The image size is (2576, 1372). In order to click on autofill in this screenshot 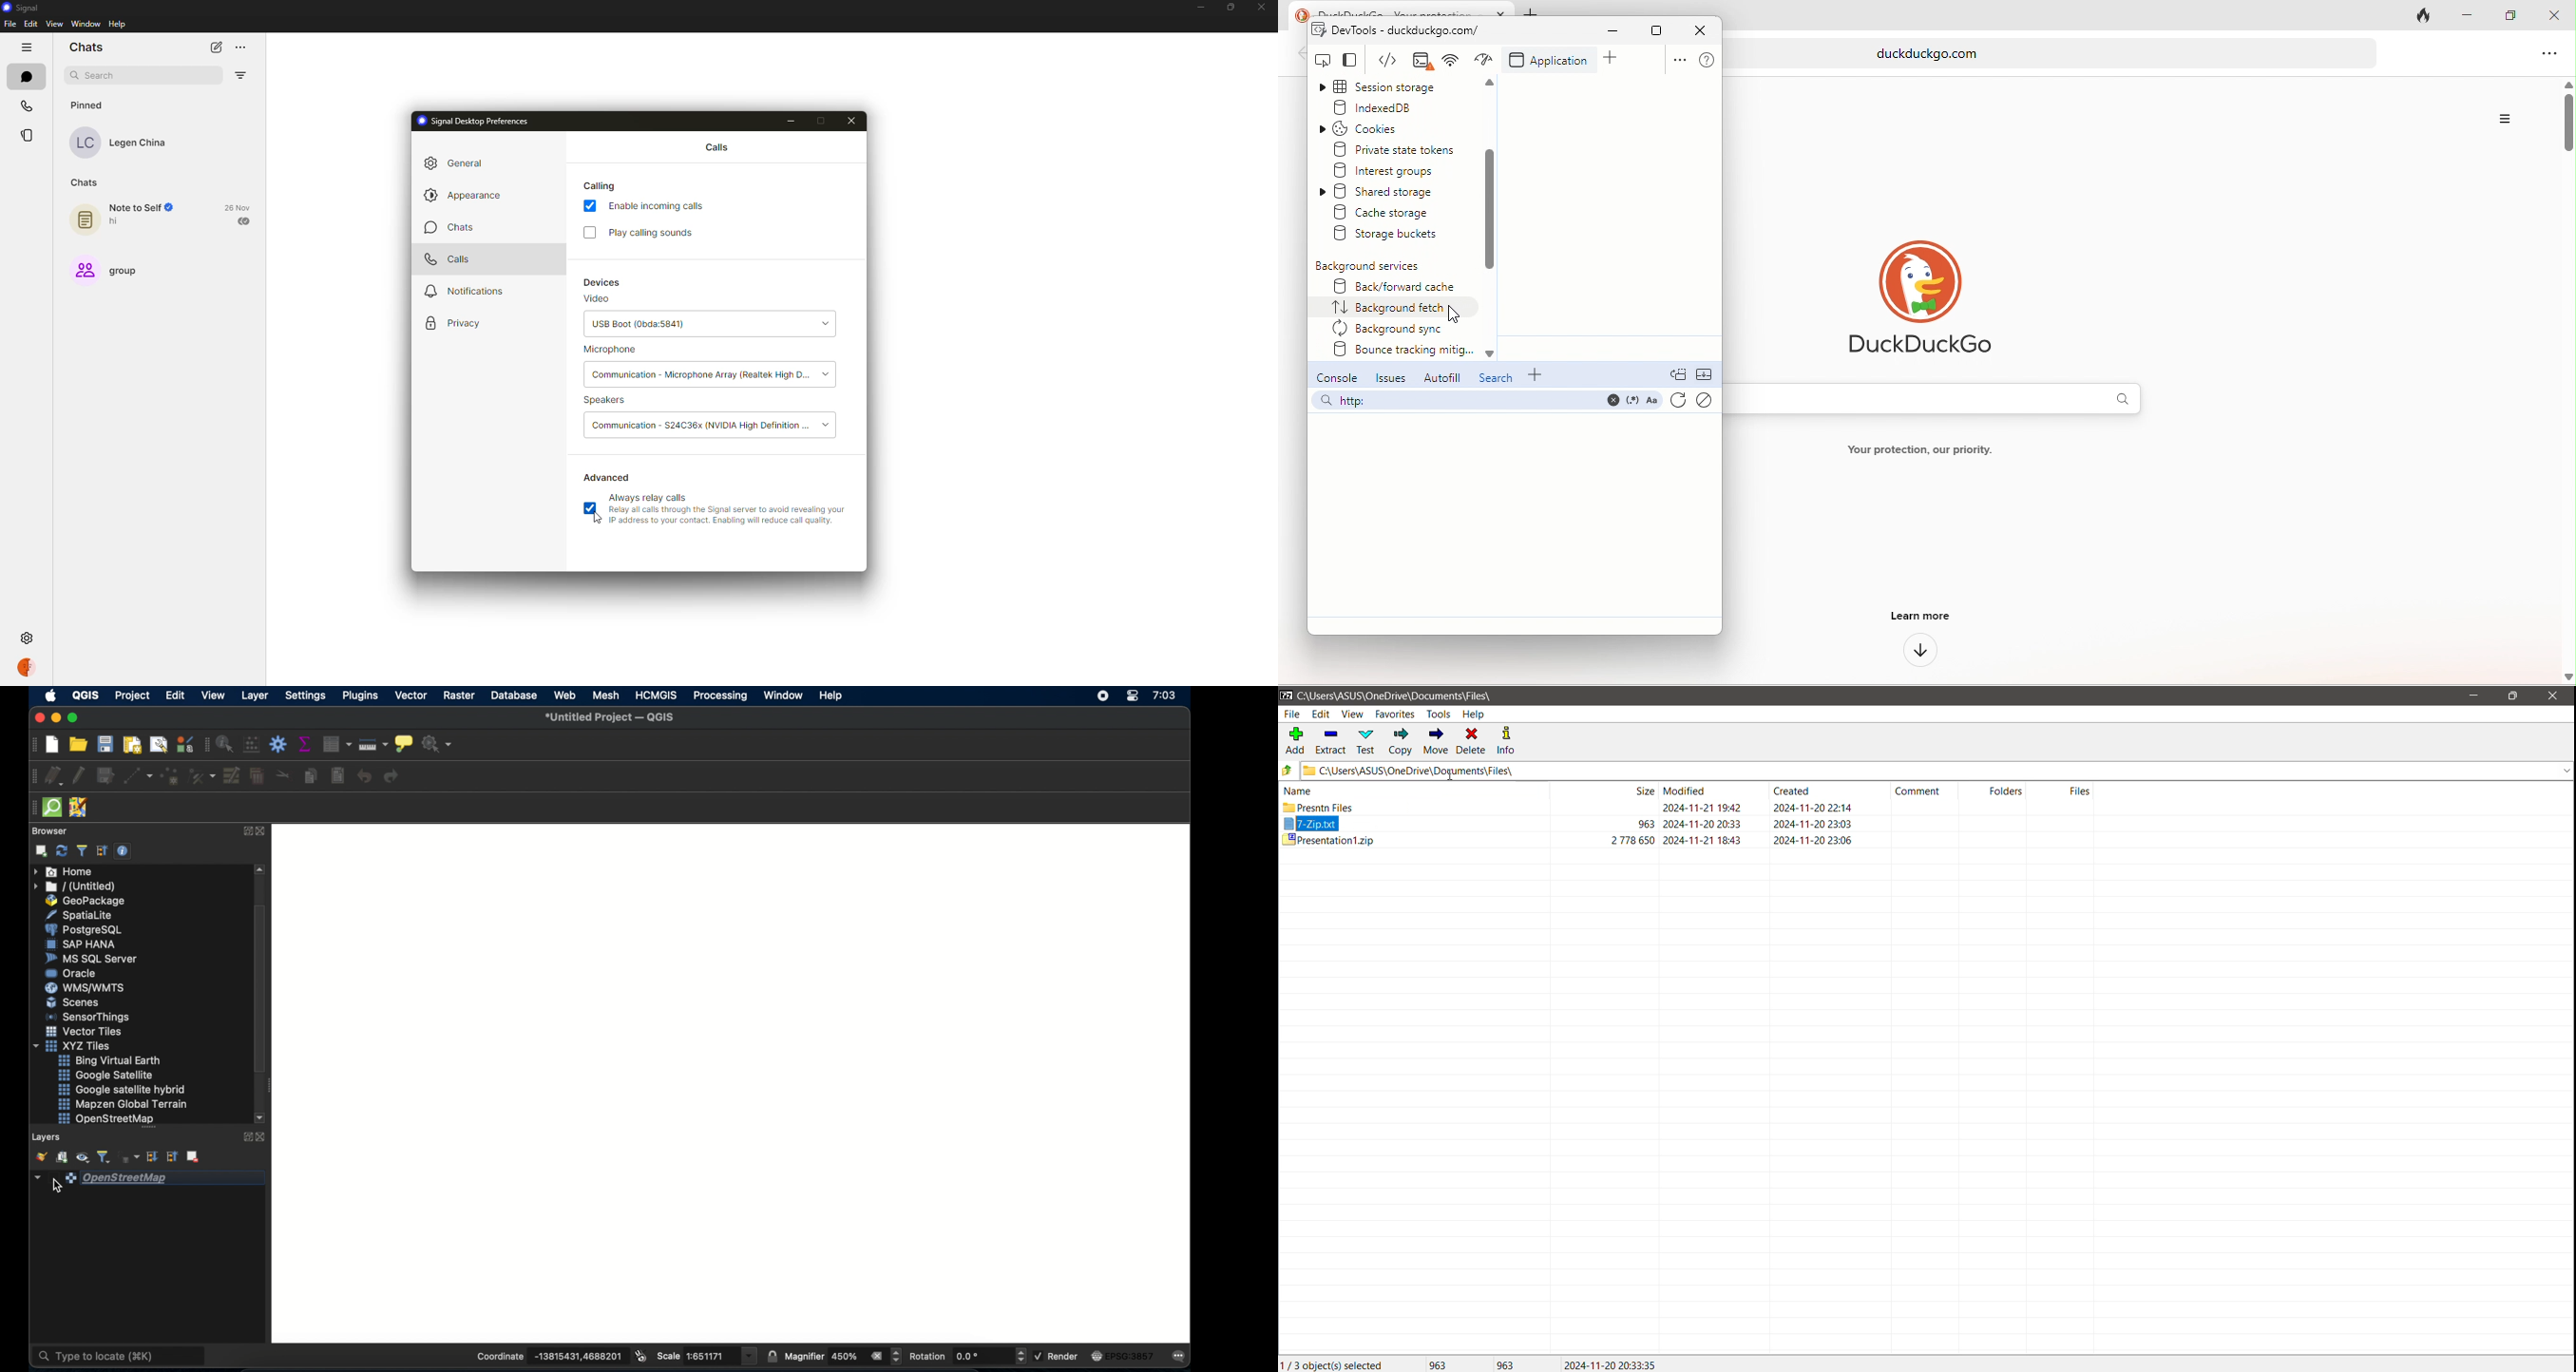, I will do `click(1440, 377)`.